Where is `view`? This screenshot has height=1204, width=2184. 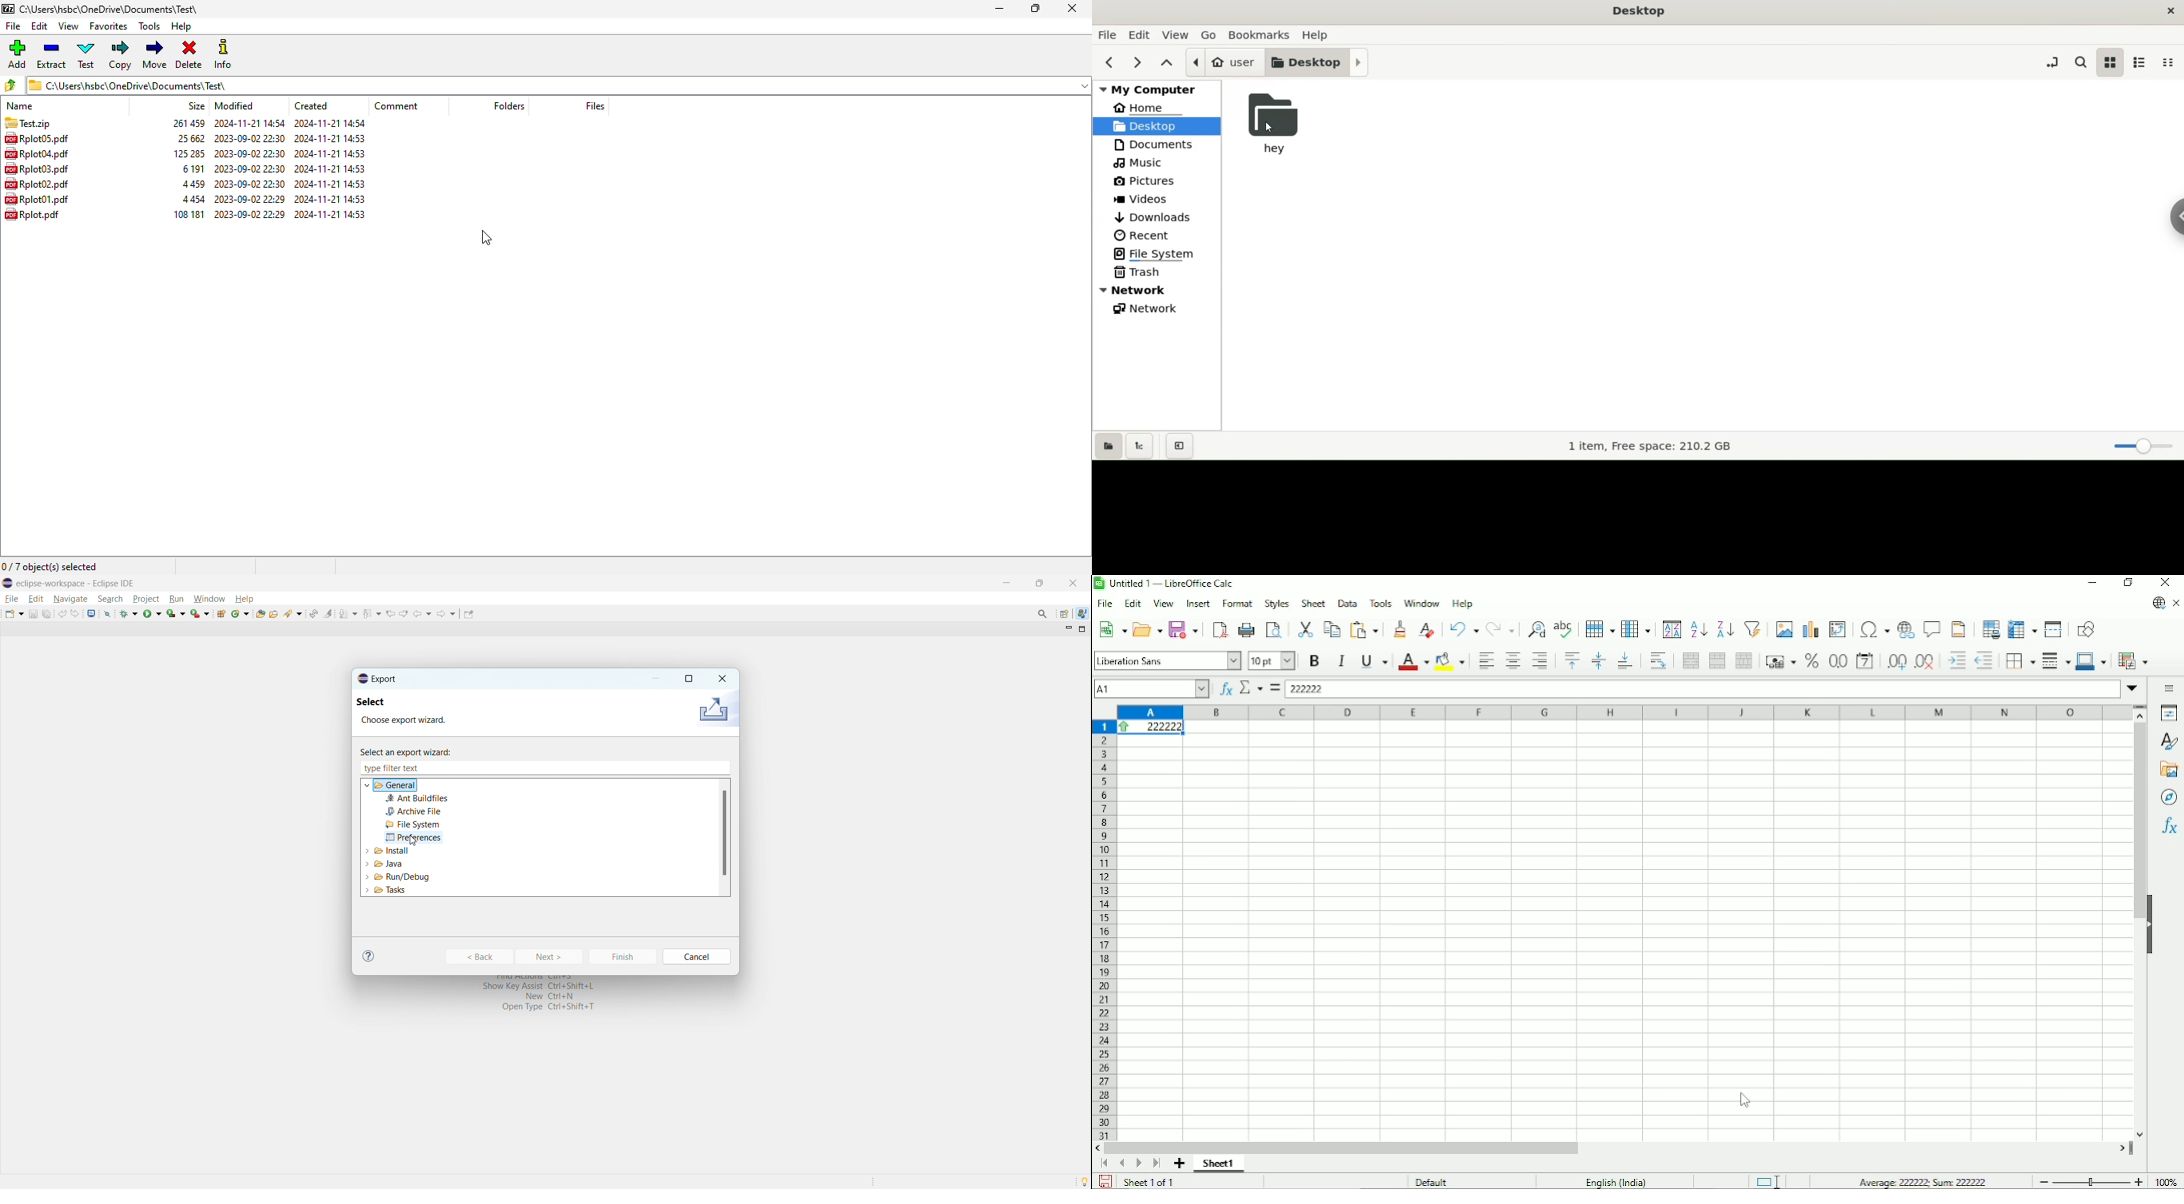
view is located at coordinates (69, 26).